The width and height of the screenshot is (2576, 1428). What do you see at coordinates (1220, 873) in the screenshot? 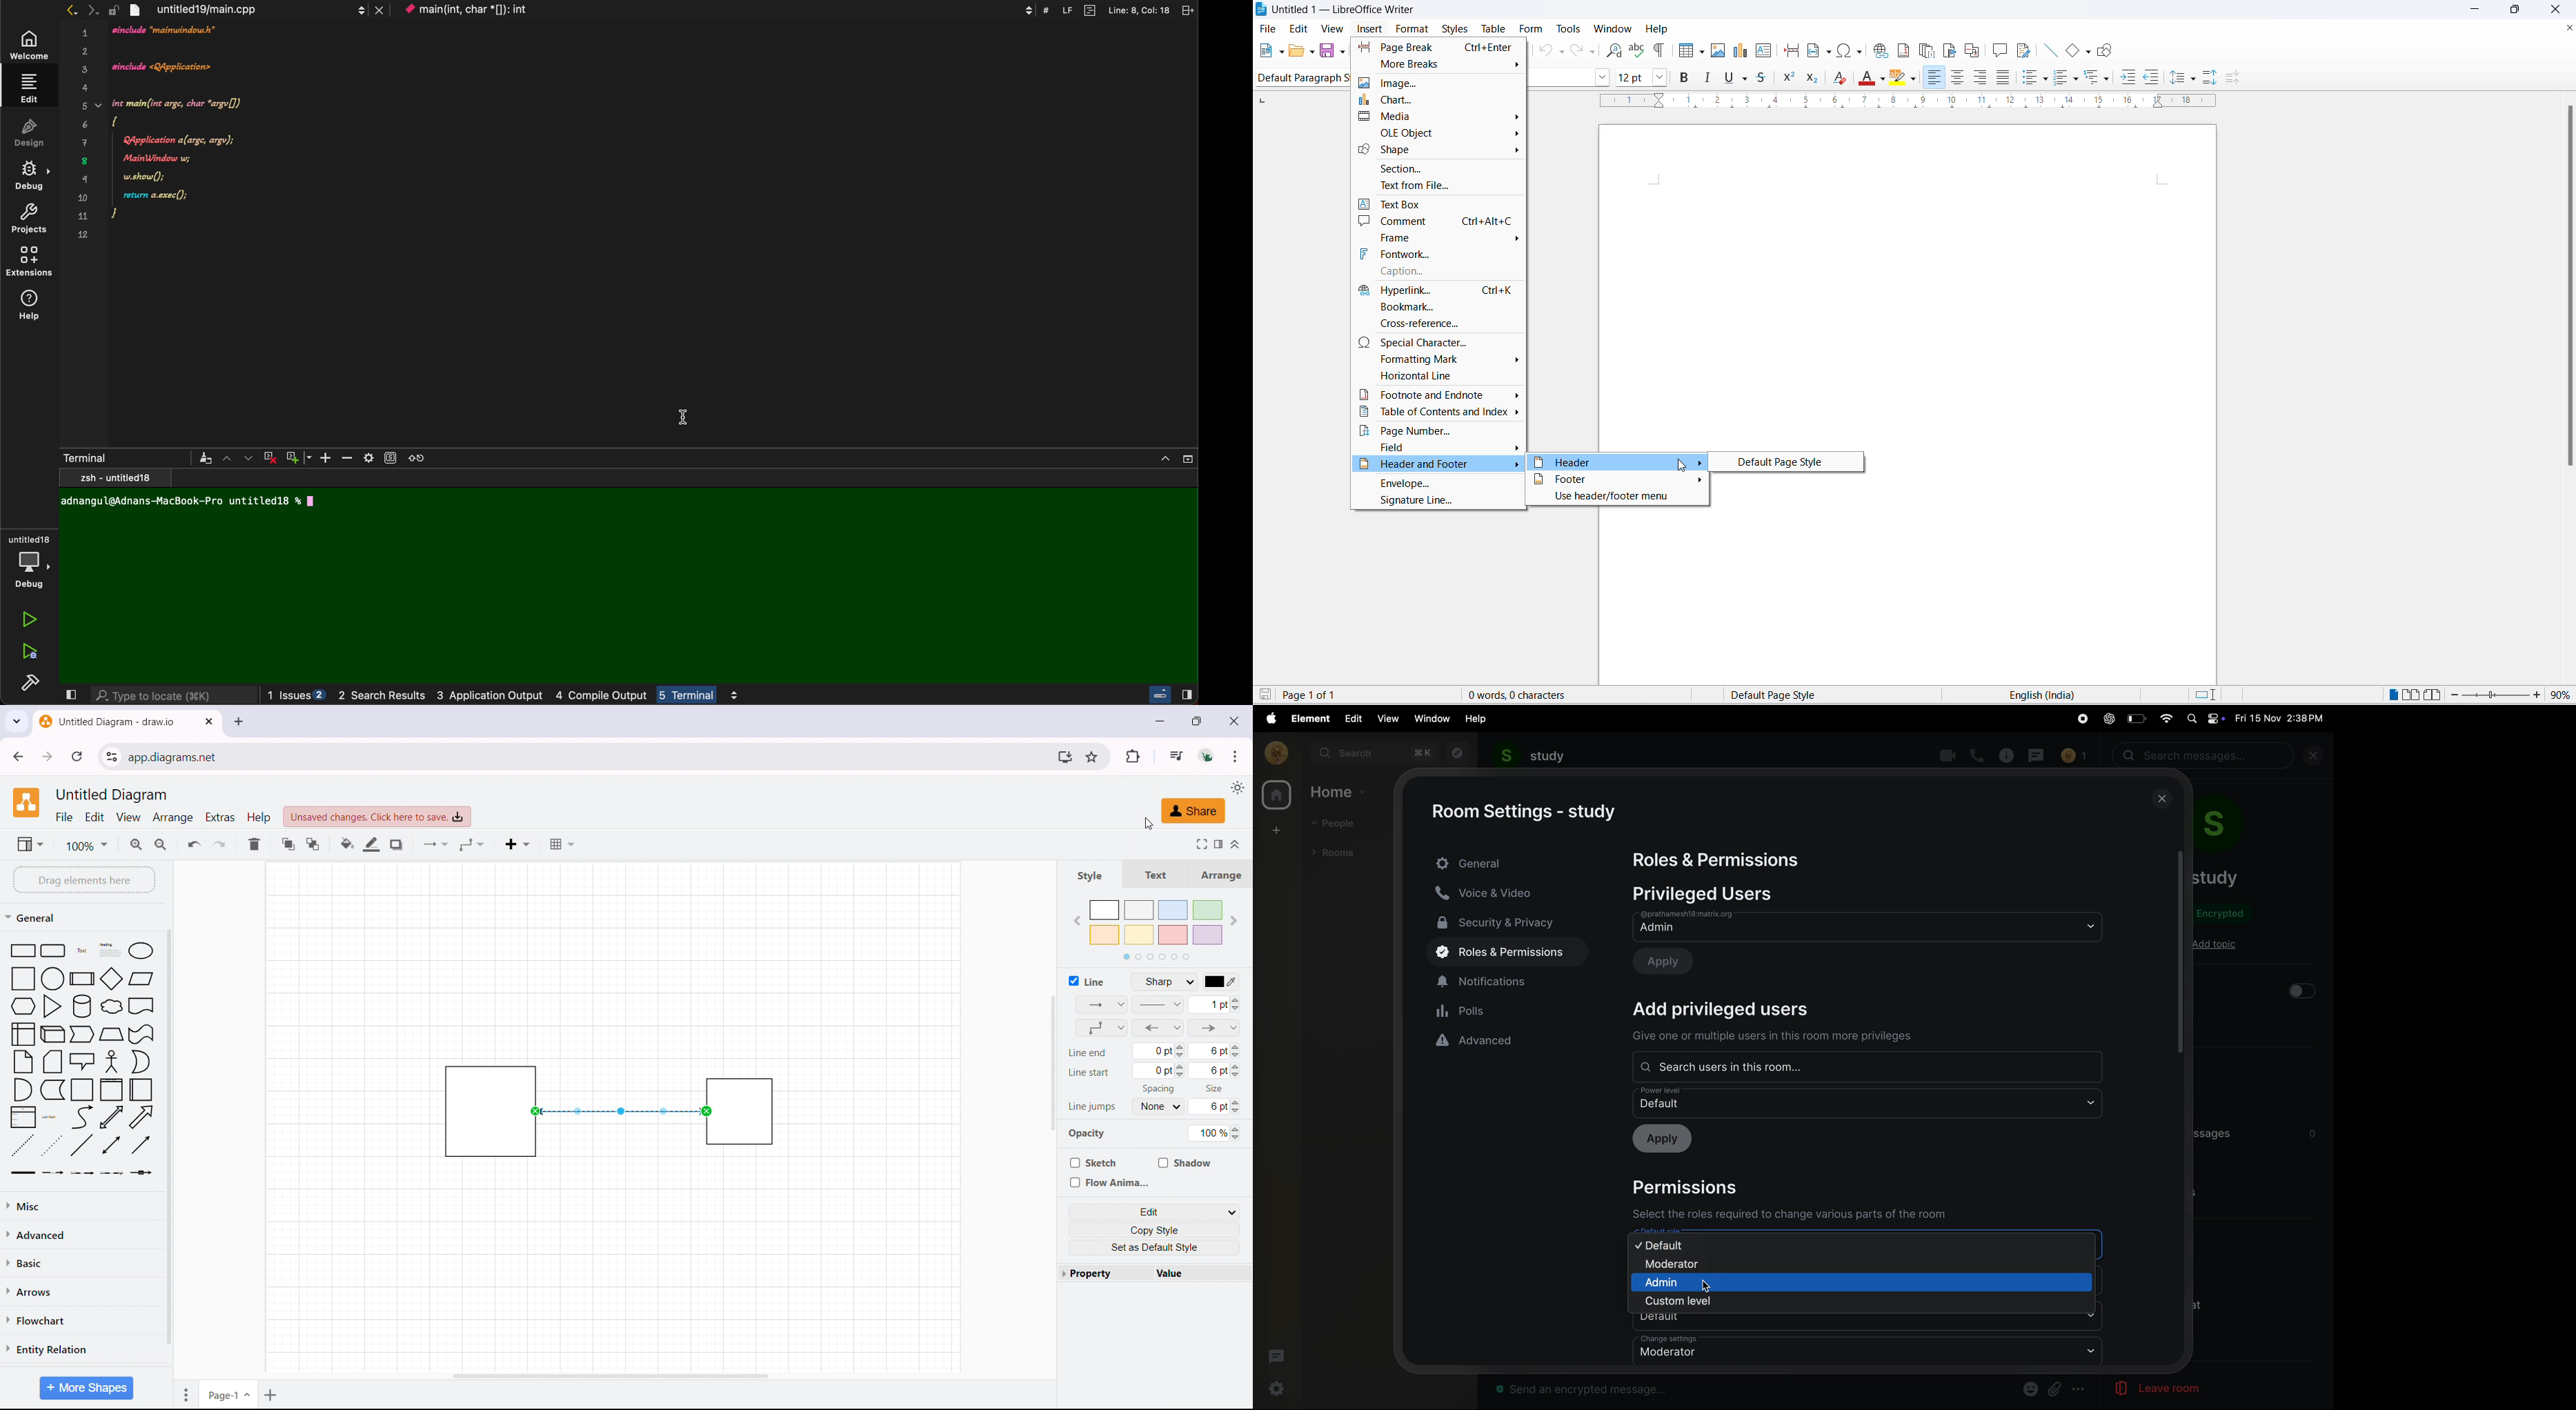
I see `arrange` at bounding box center [1220, 873].